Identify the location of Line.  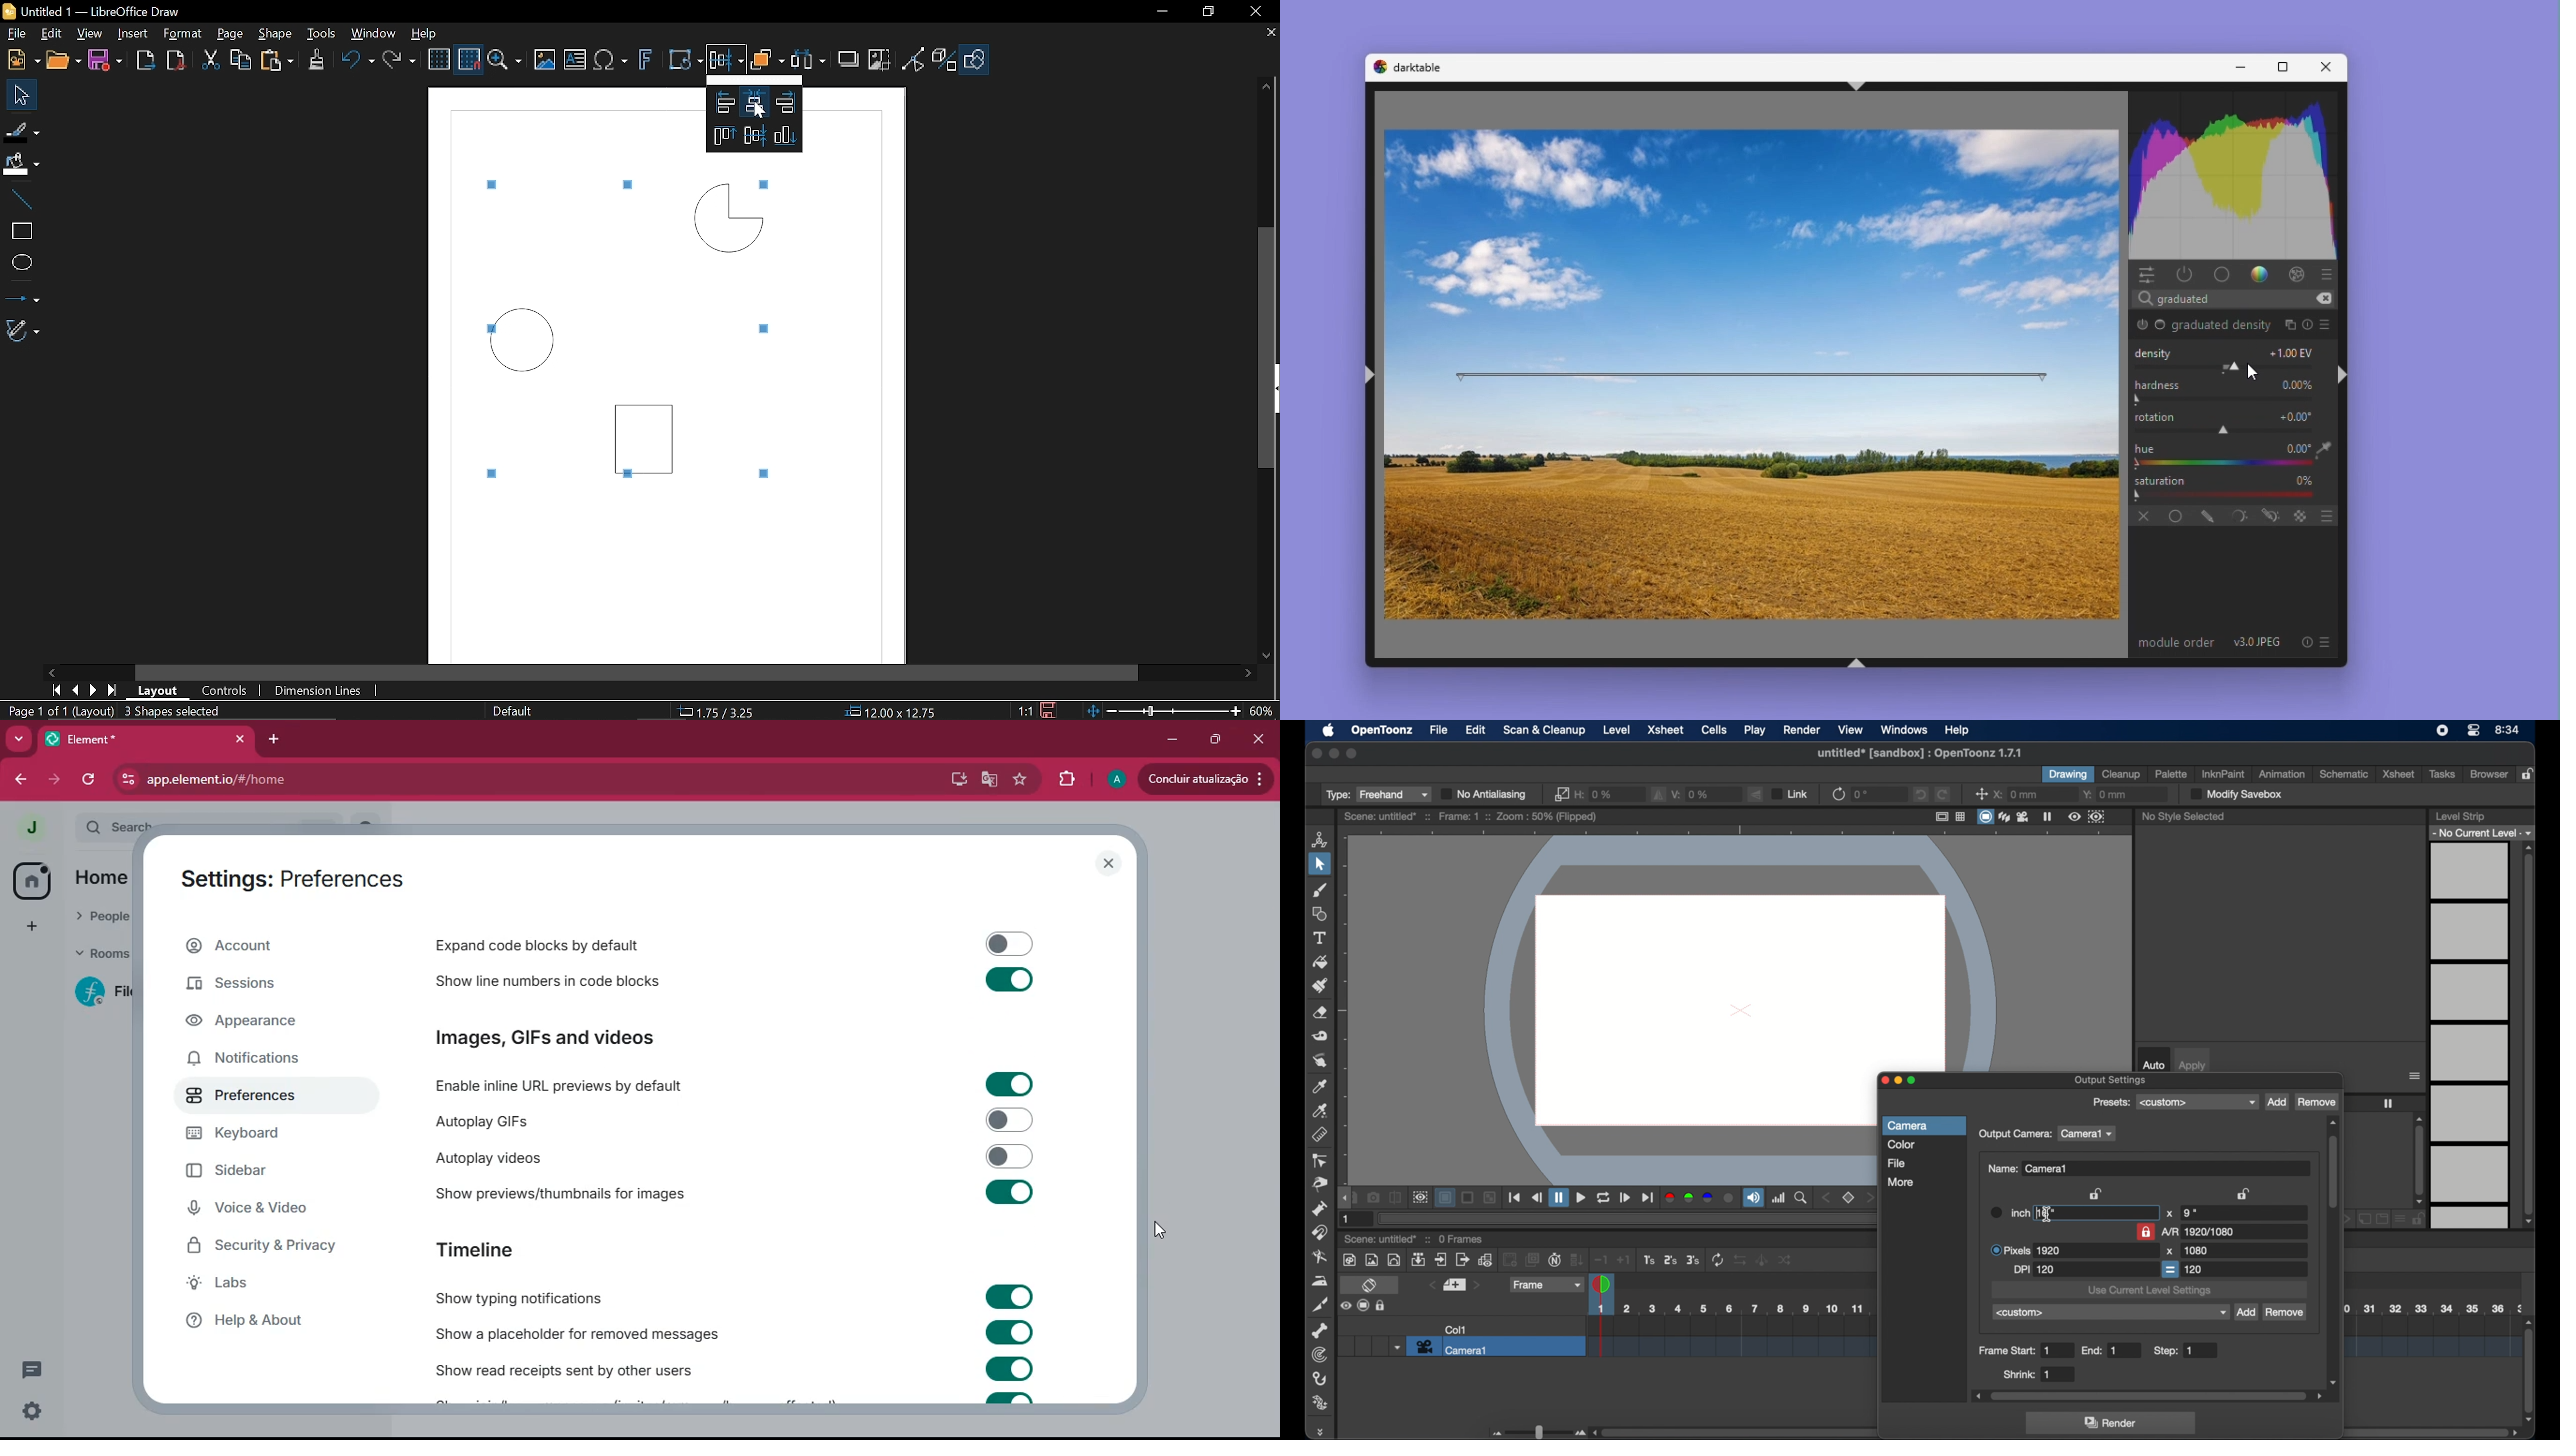
(18, 195).